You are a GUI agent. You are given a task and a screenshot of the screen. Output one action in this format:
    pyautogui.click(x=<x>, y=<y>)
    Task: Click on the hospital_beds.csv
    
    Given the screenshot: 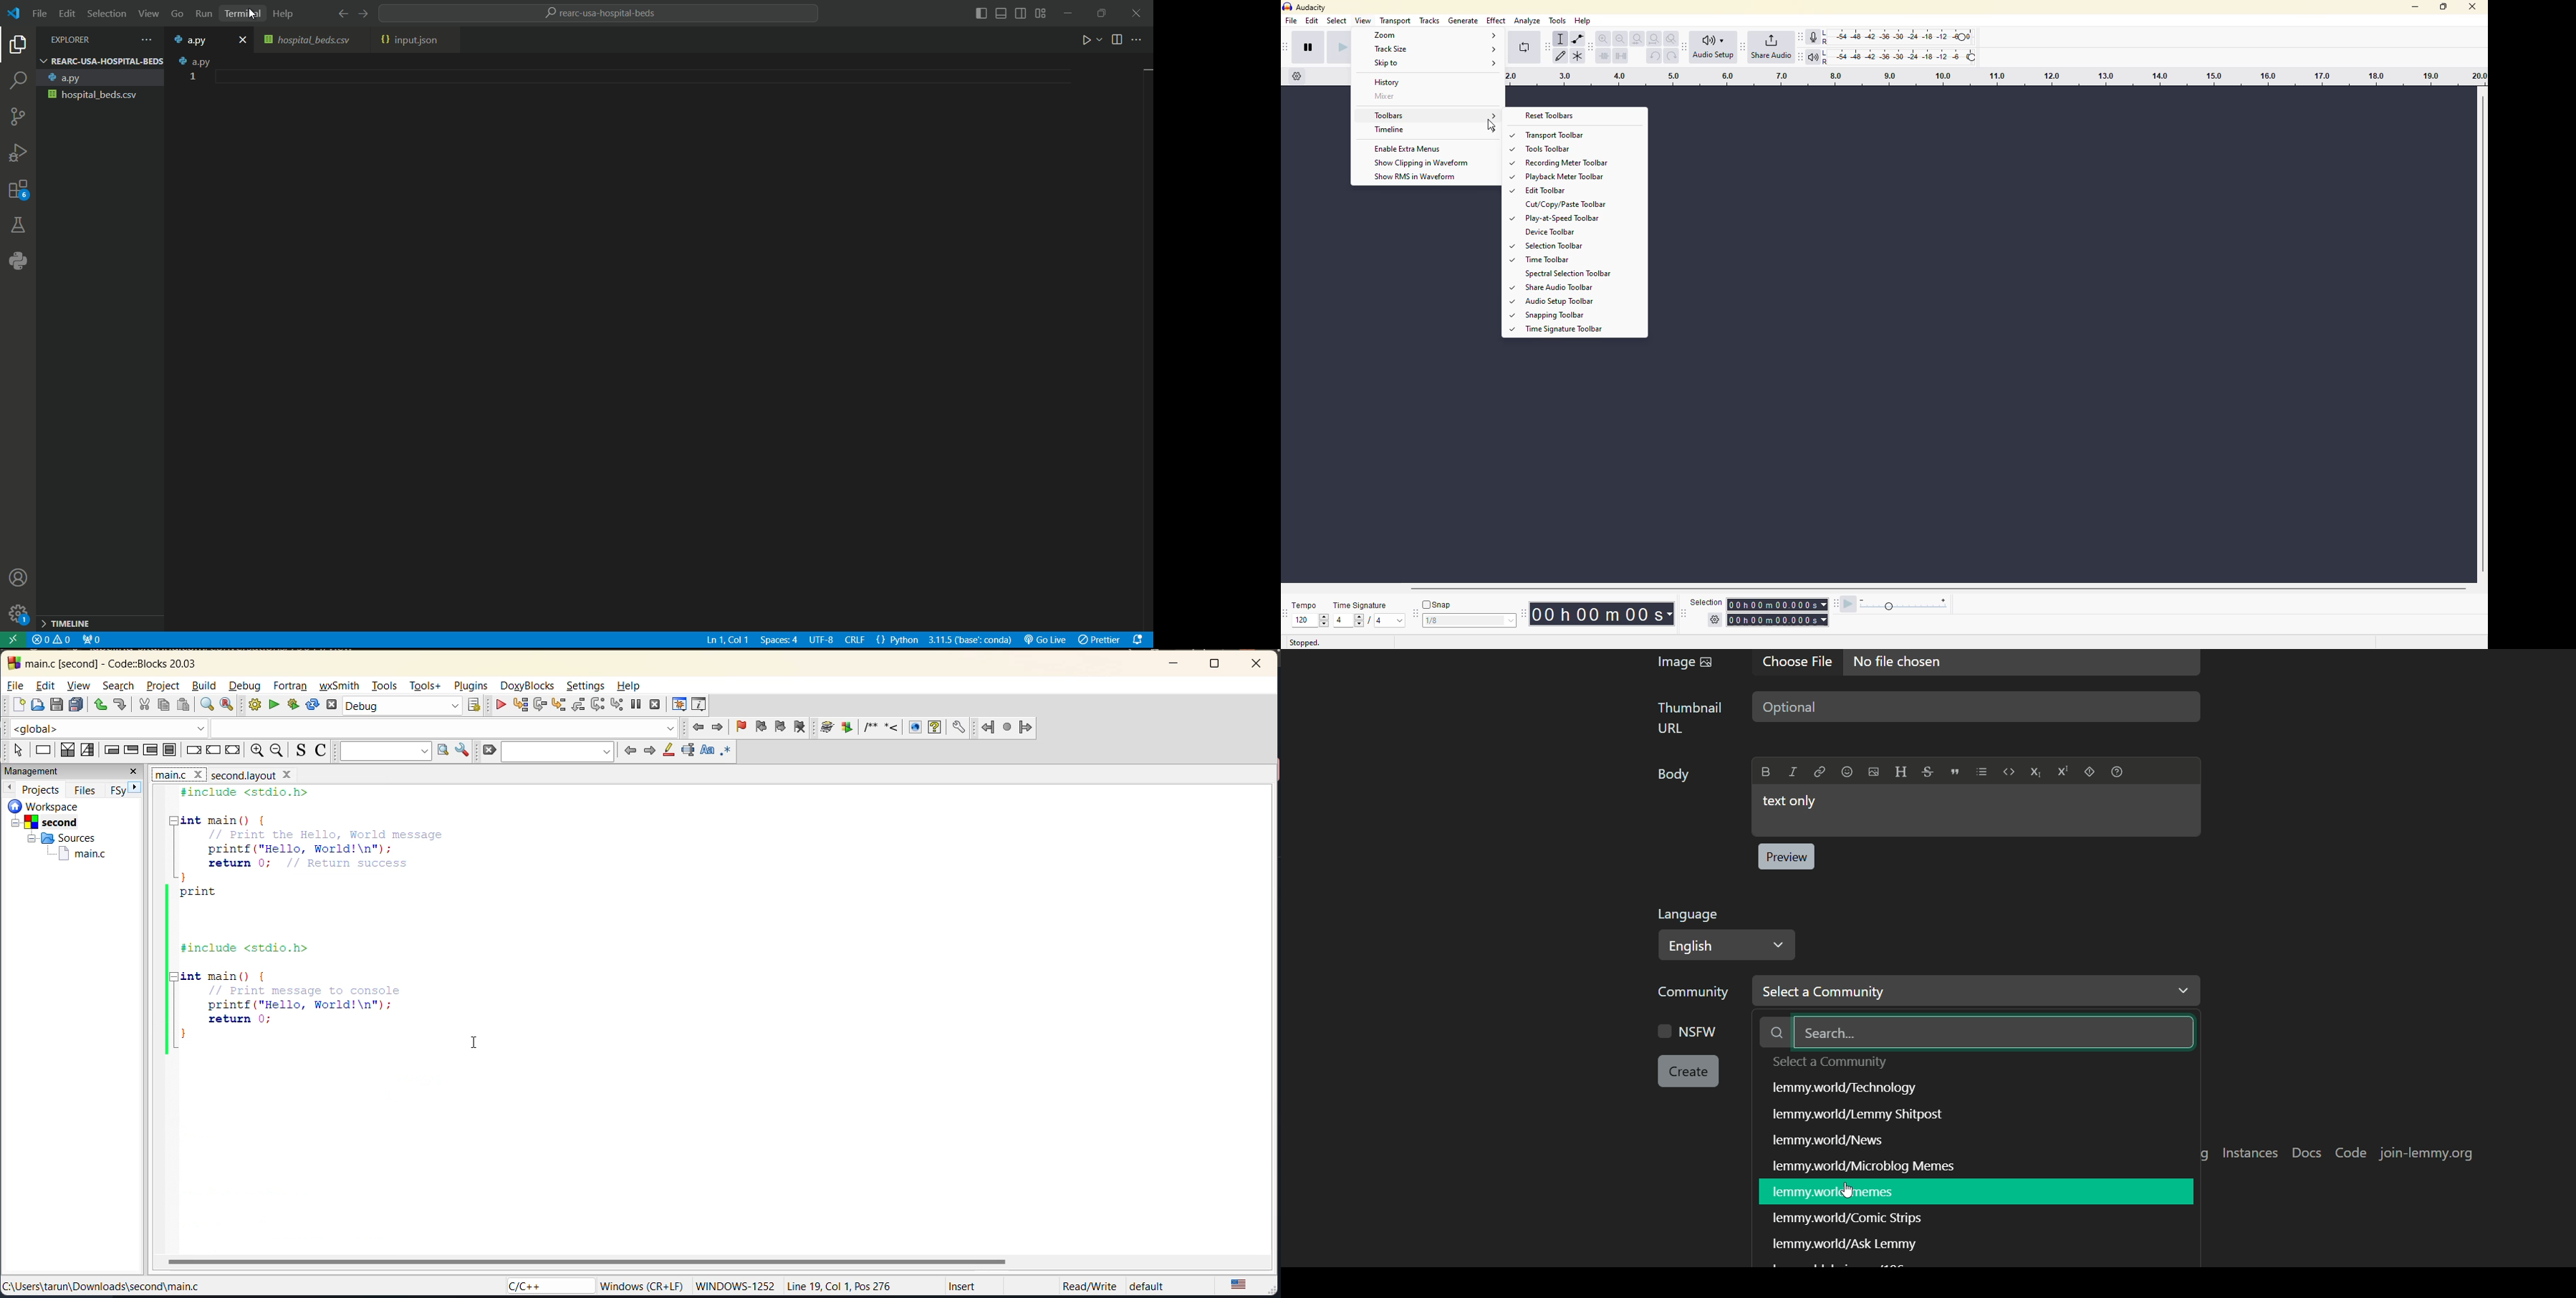 What is the action you would take?
    pyautogui.click(x=101, y=95)
    